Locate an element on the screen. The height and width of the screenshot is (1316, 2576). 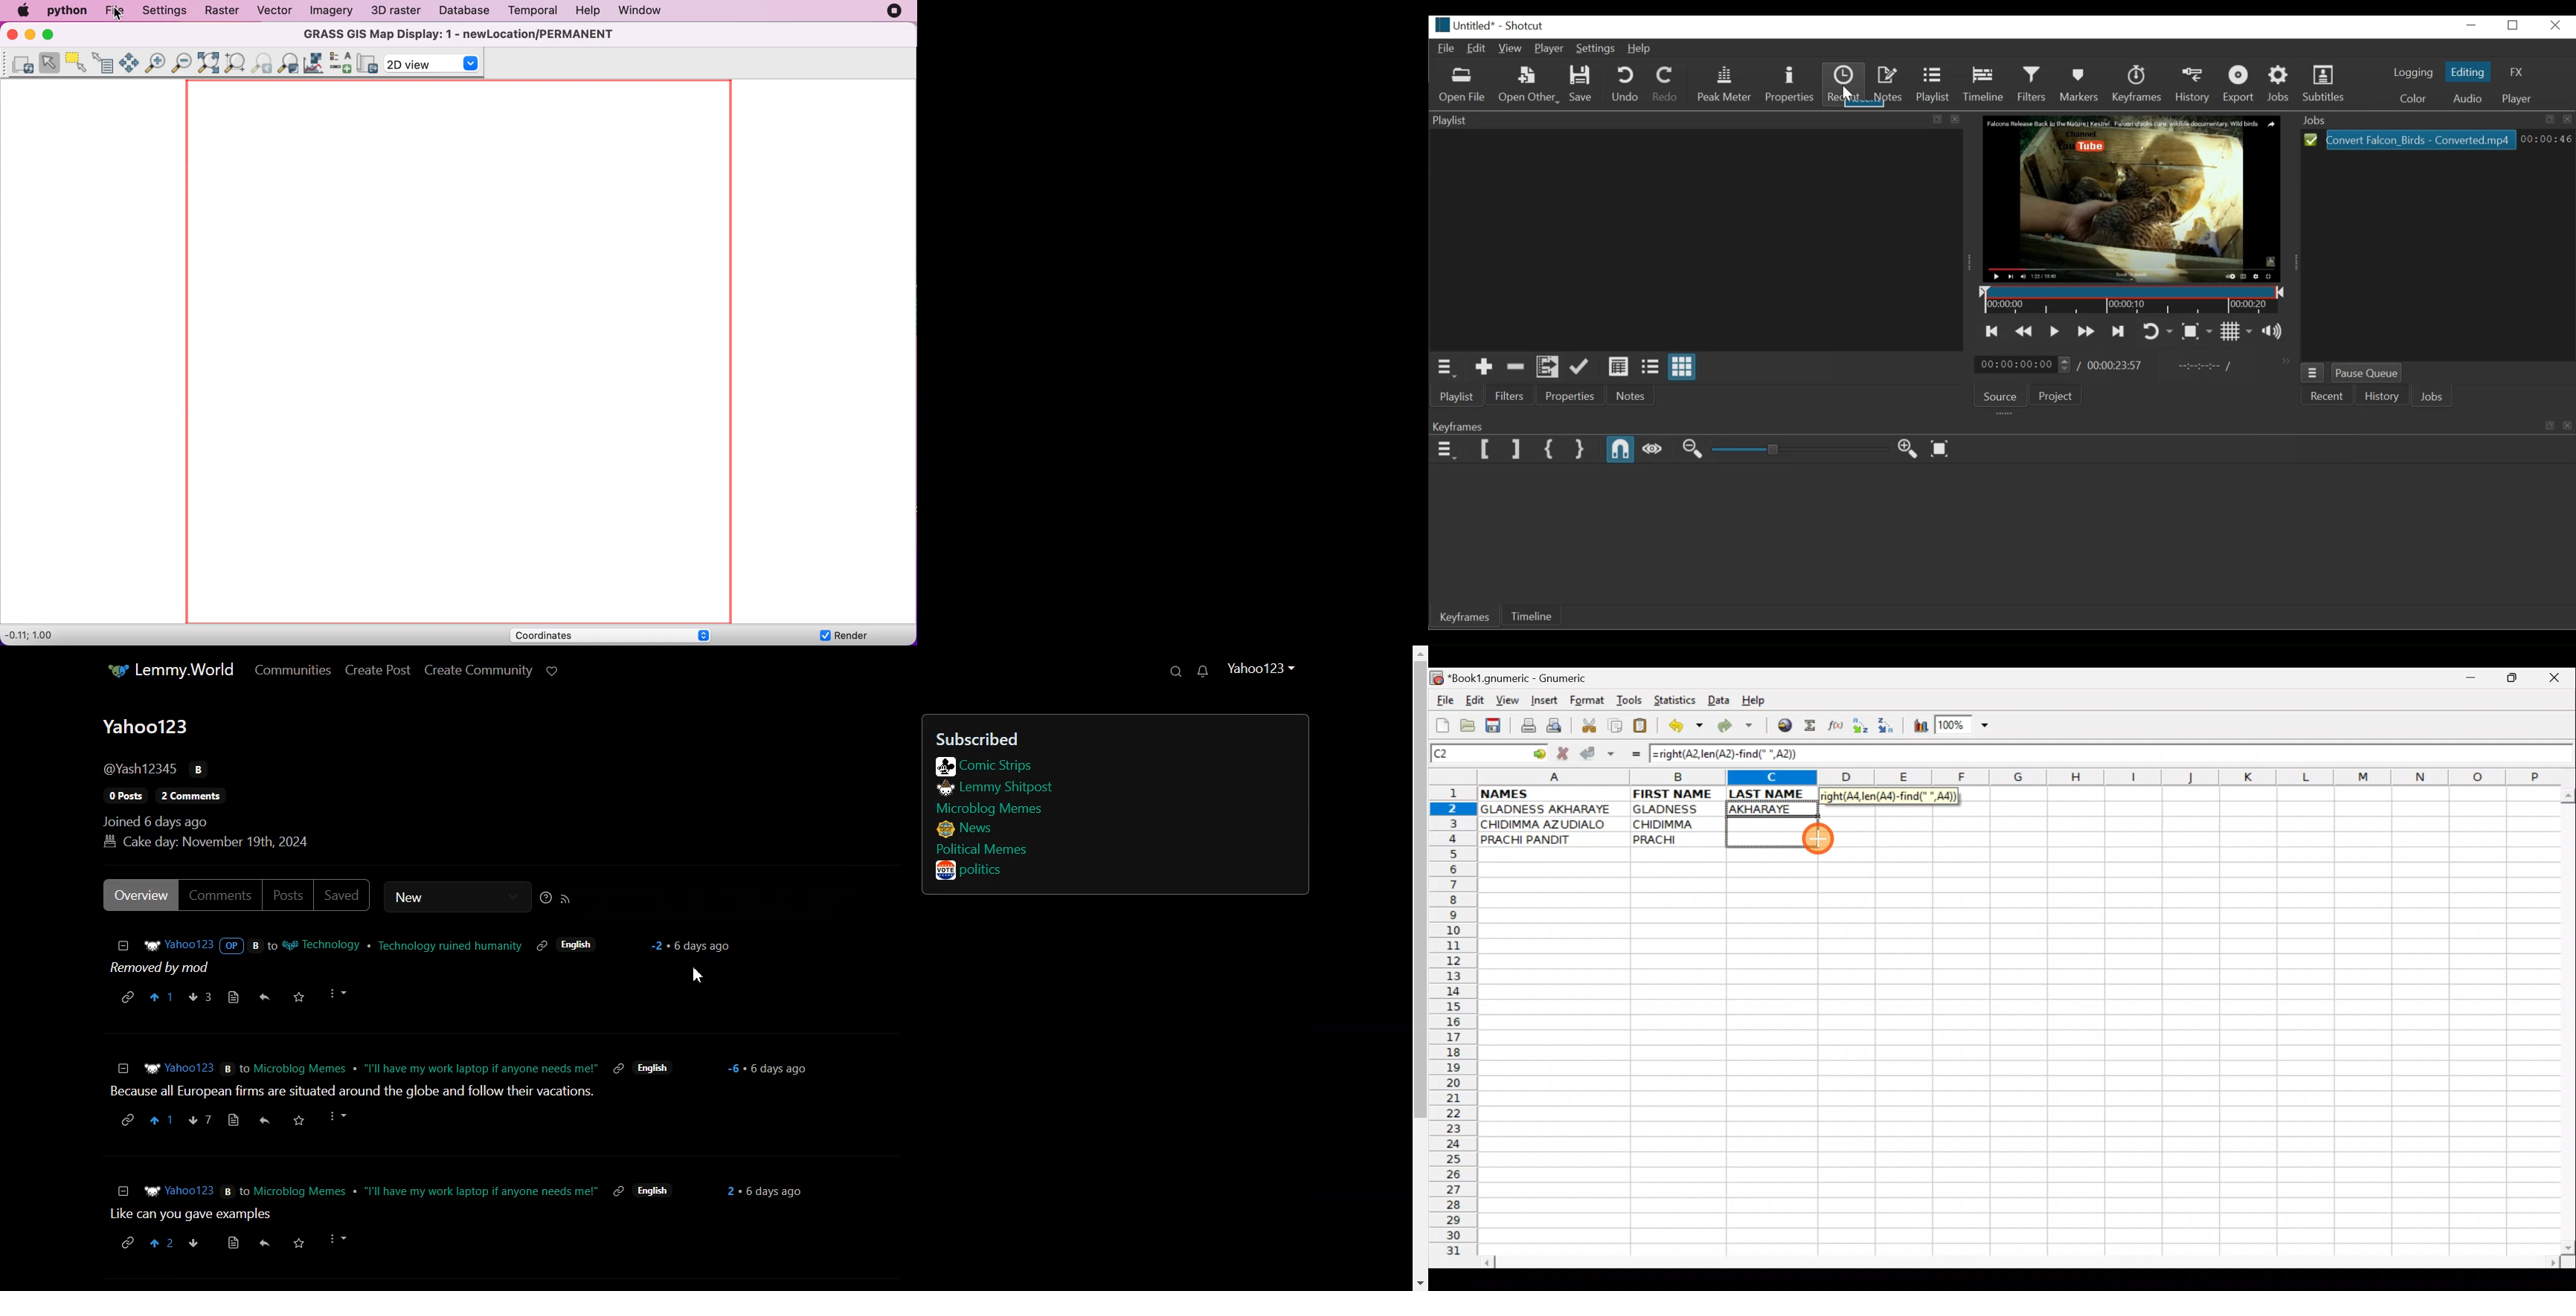
File is located at coordinates (1444, 701).